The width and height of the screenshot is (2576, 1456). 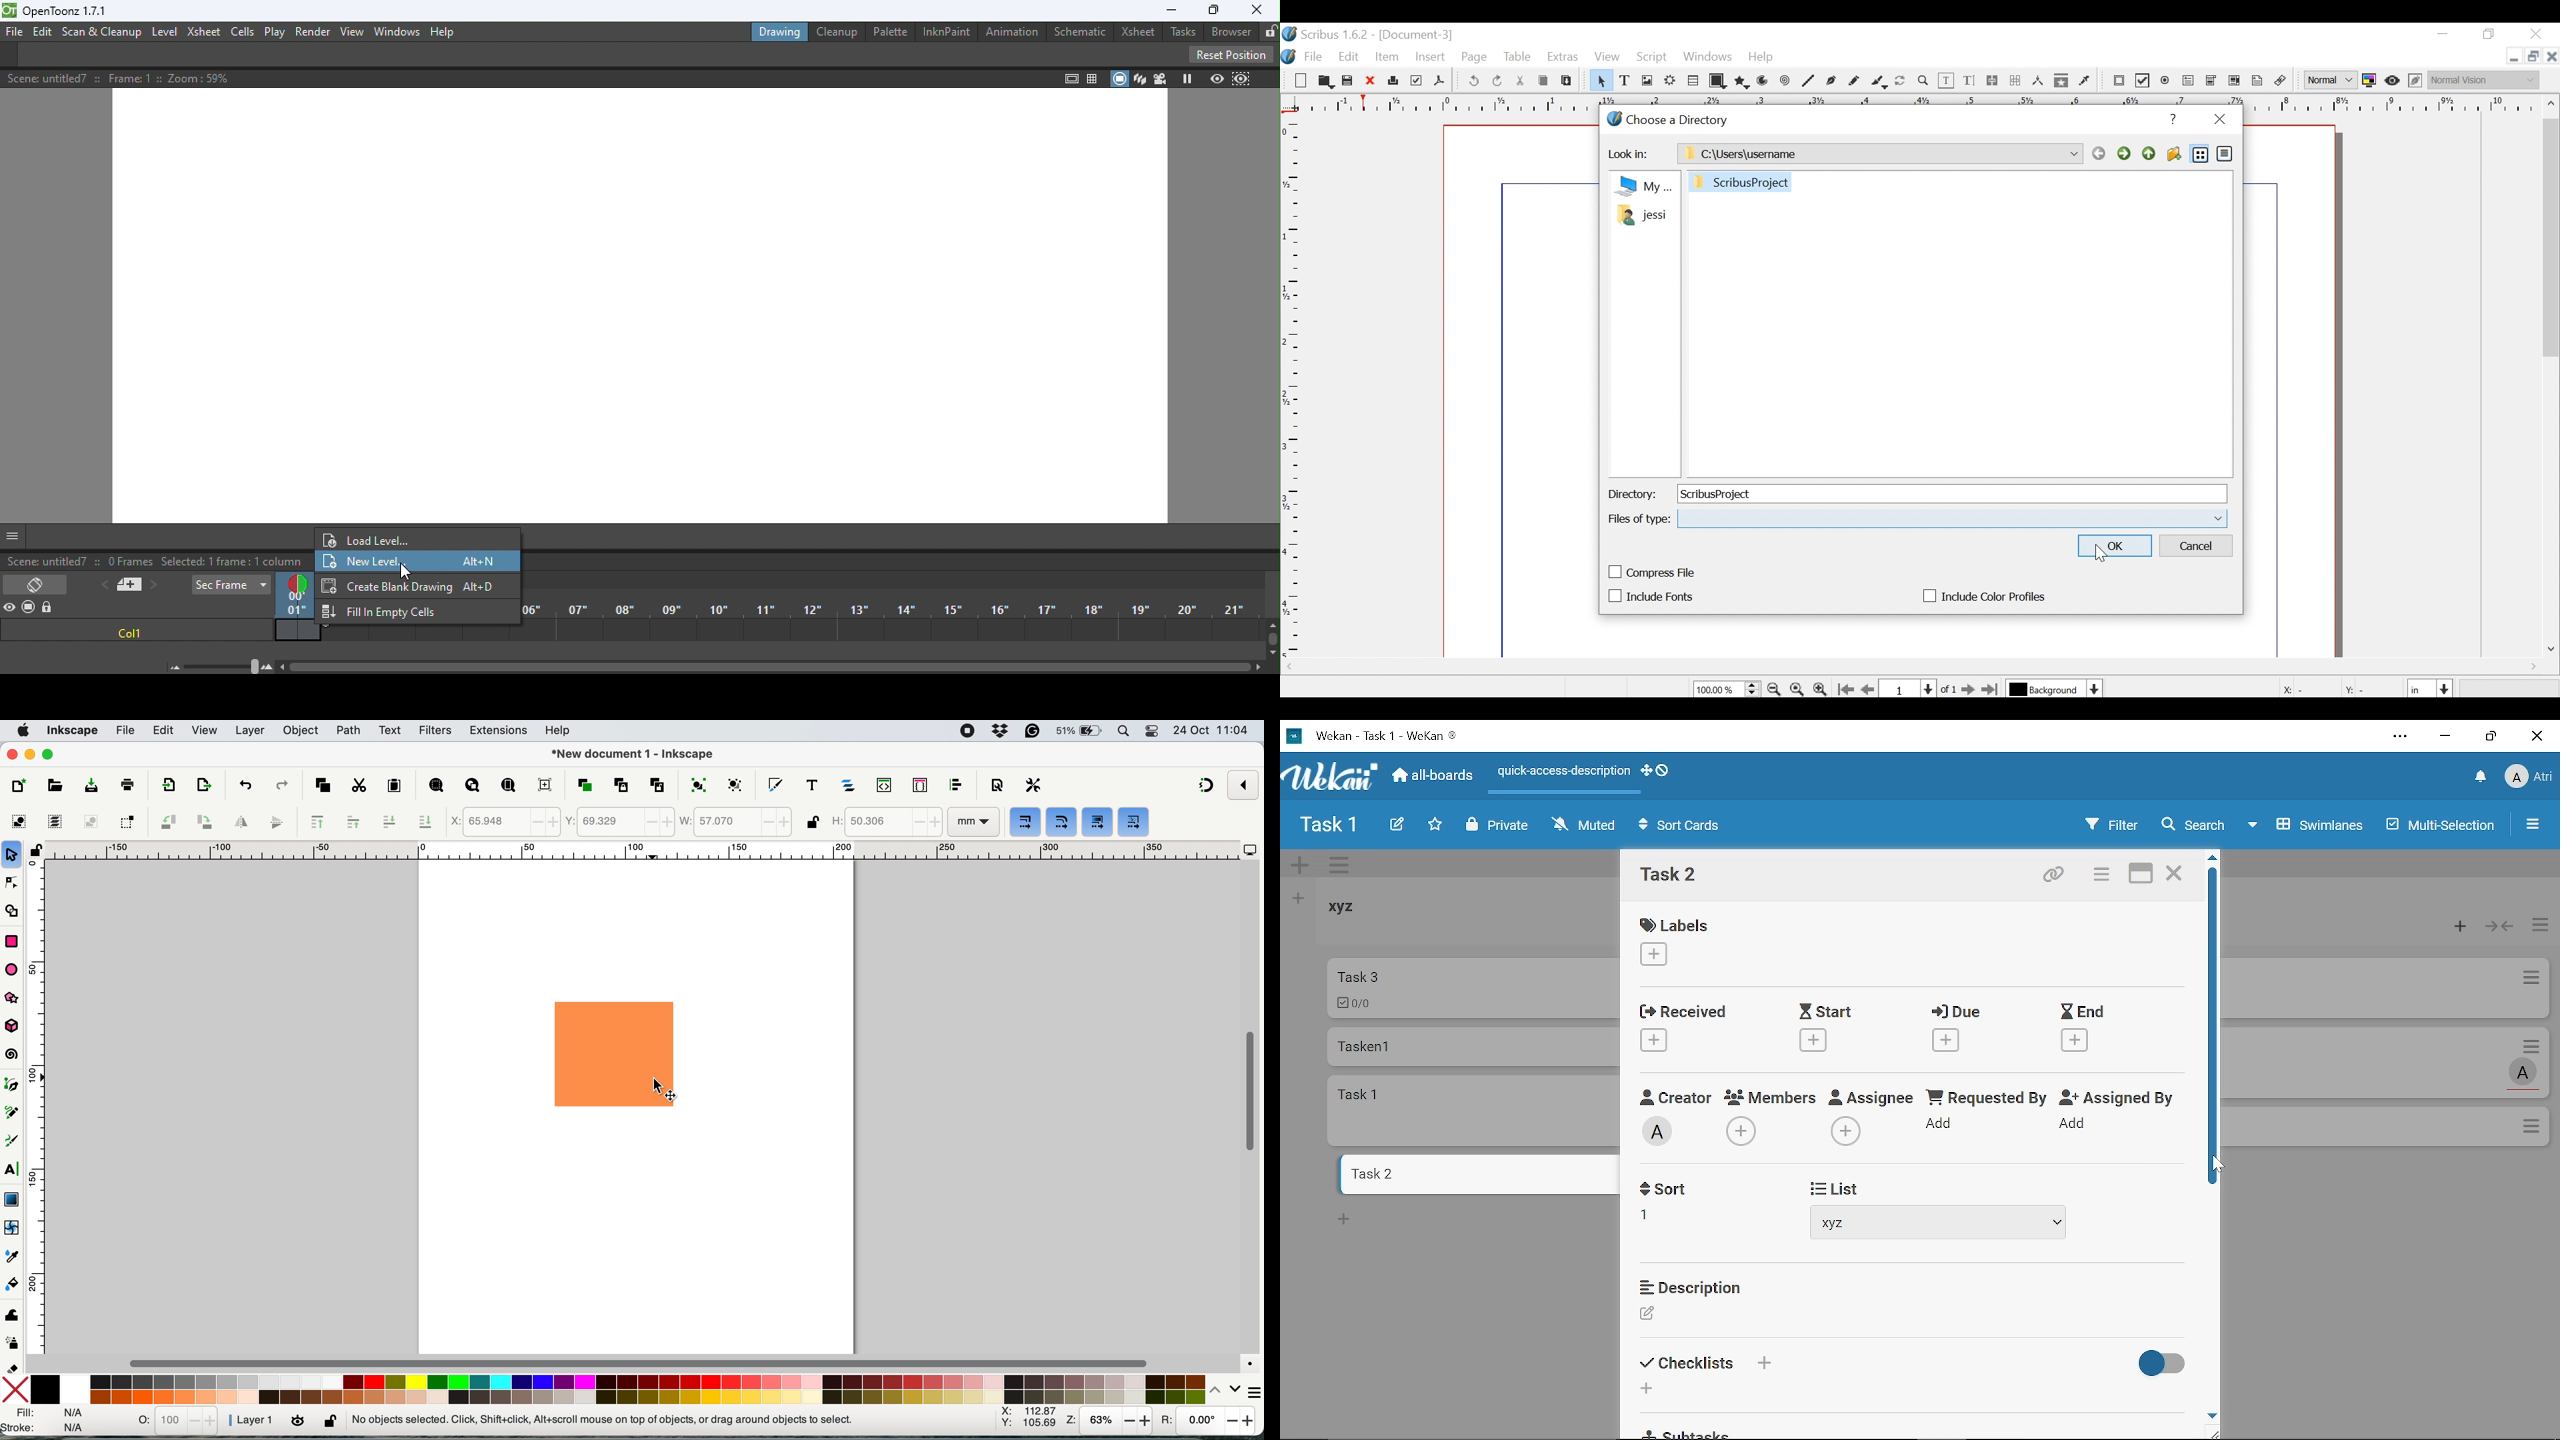 What do you see at coordinates (221, 667) in the screenshot?
I see `Zoom in/out of timeline` at bounding box center [221, 667].